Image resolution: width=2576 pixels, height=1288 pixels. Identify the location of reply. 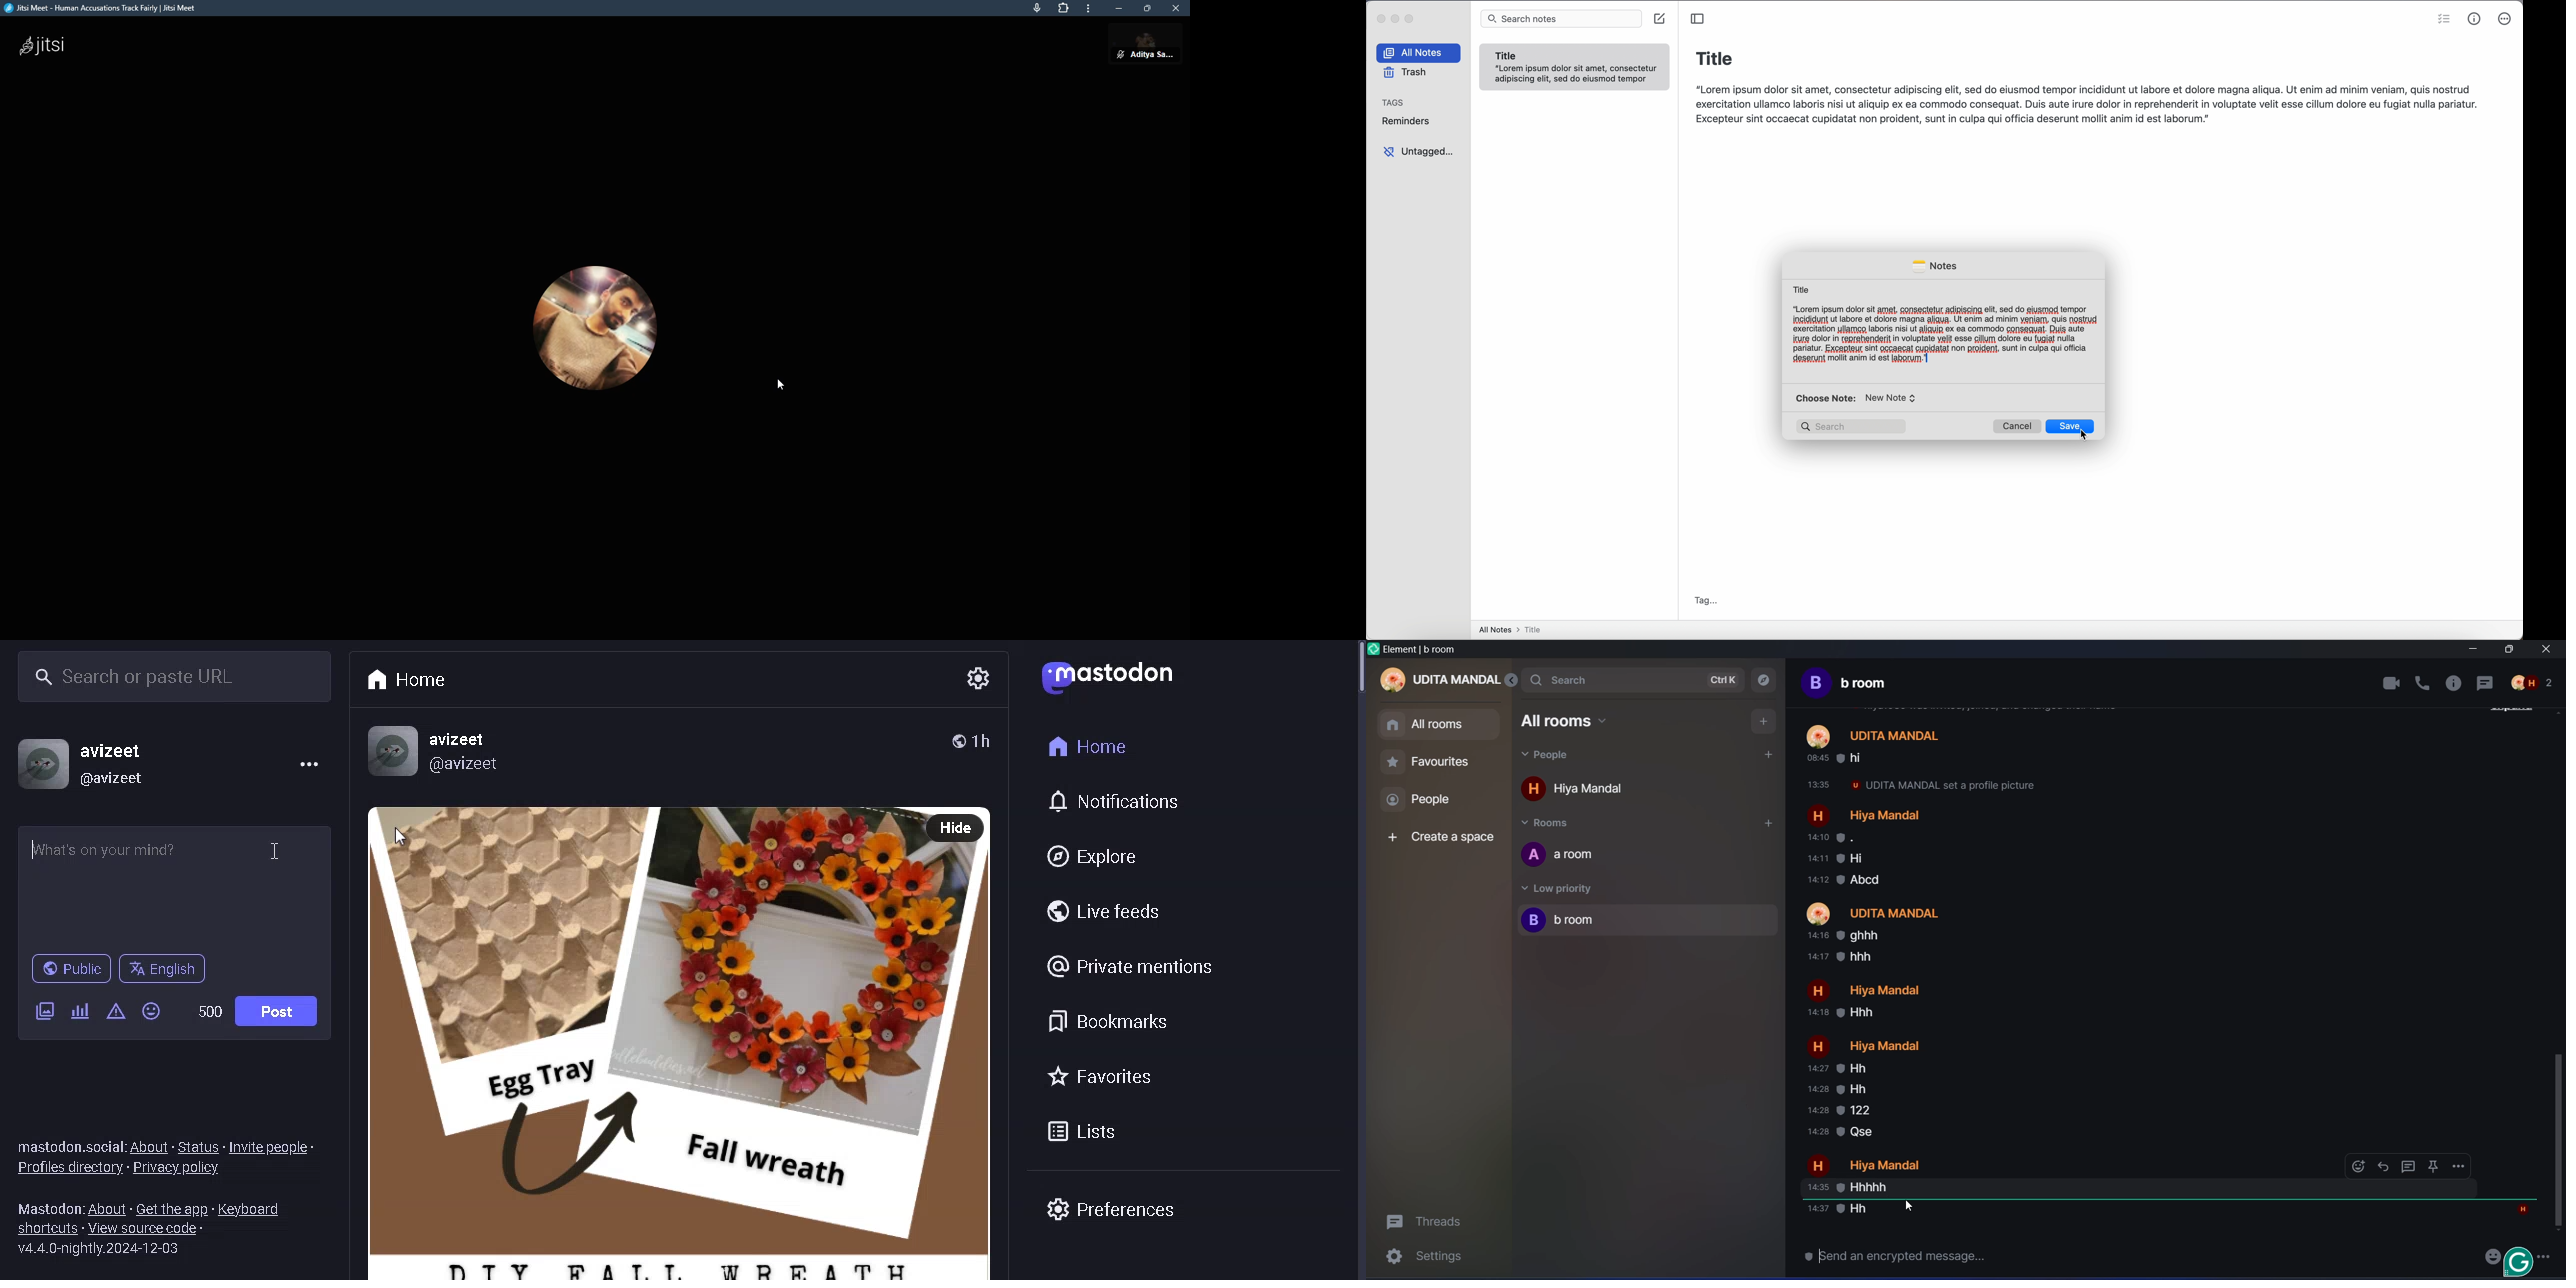
(2387, 1166).